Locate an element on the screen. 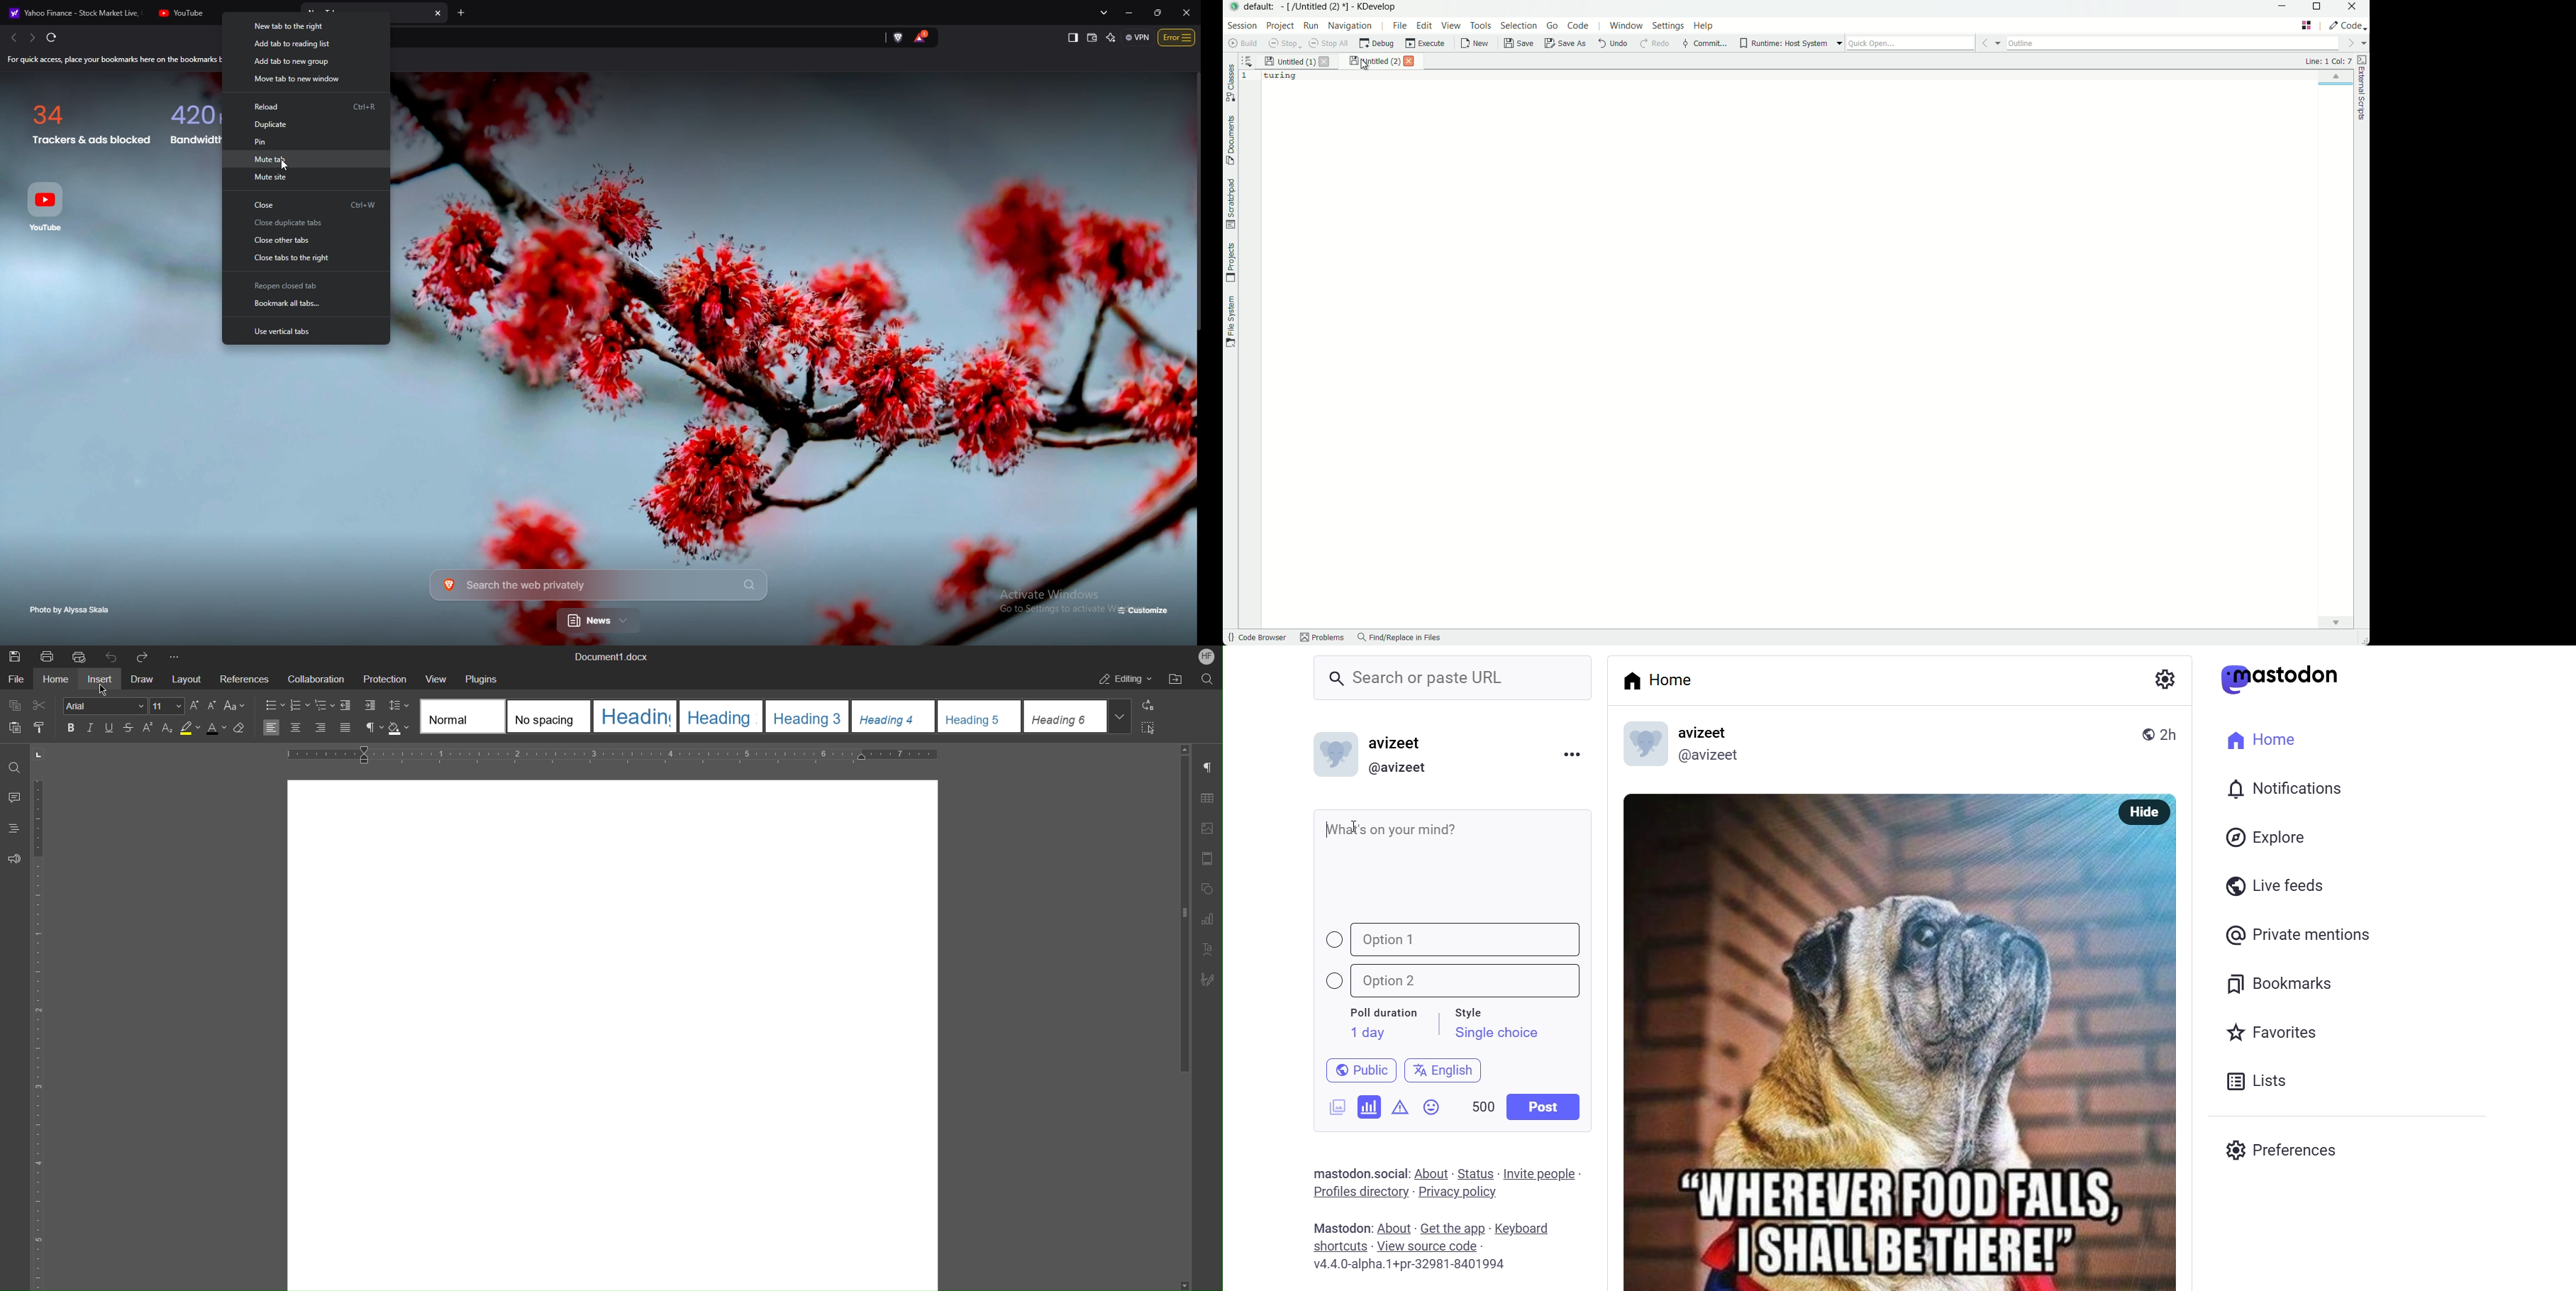 This screenshot has width=2576, height=1316. Horizontal ruler is located at coordinates (608, 754).